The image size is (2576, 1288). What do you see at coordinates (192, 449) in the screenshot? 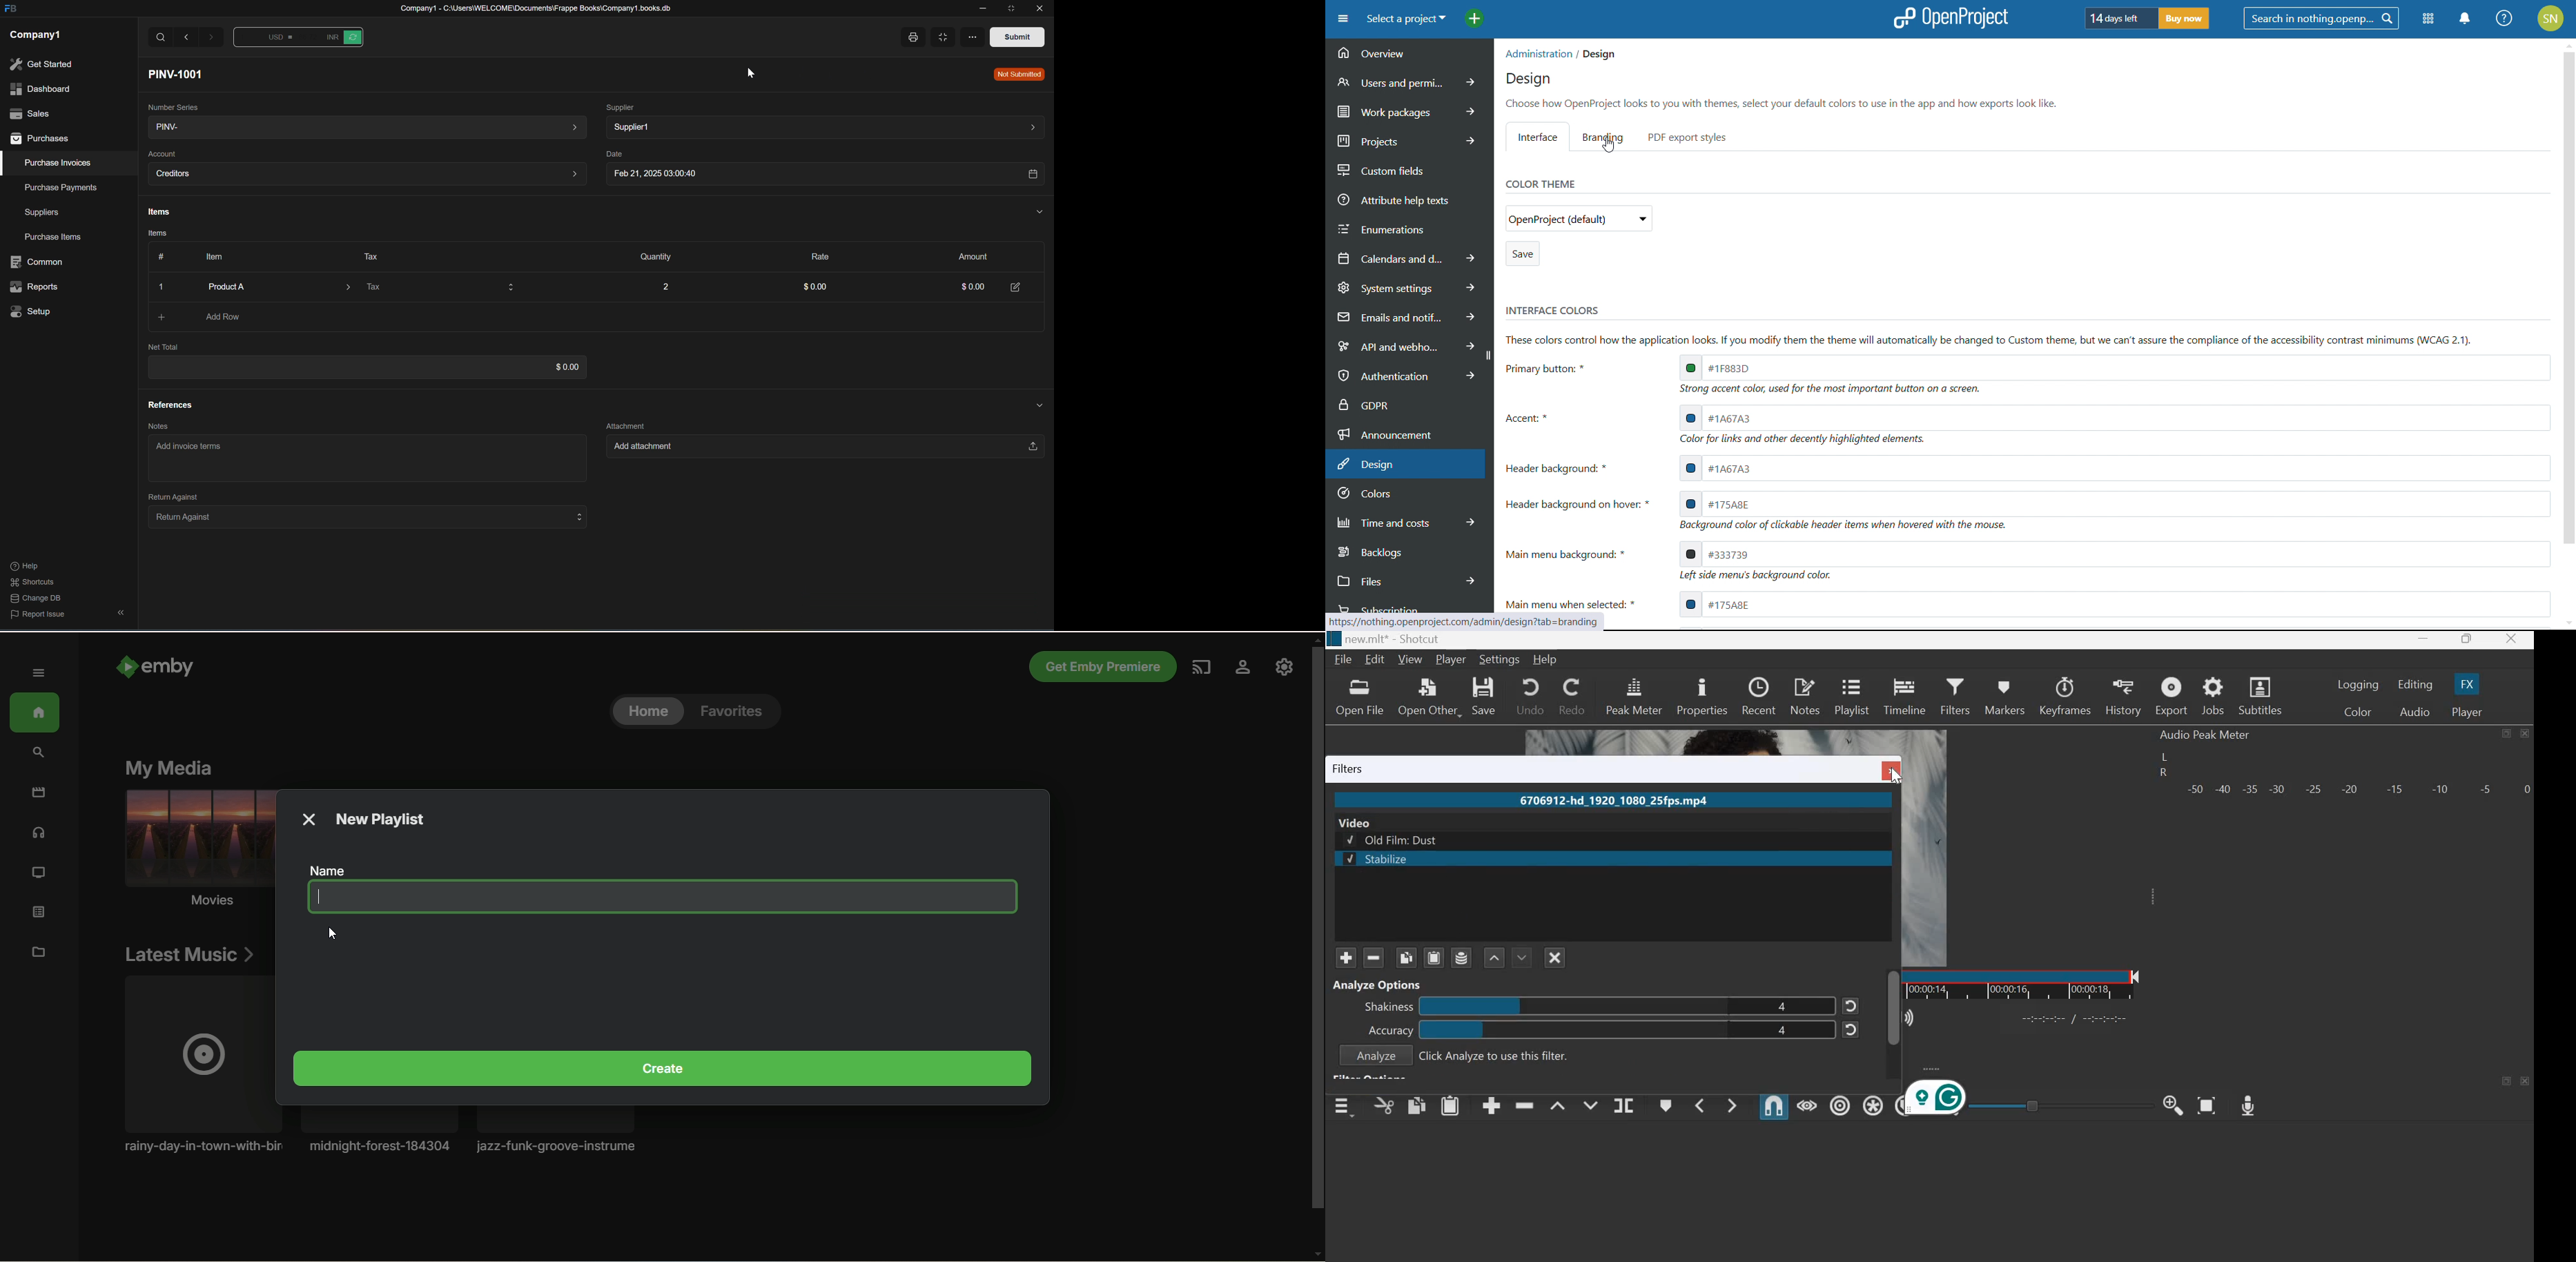
I see `Add invoice terms` at bounding box center [192, 449].